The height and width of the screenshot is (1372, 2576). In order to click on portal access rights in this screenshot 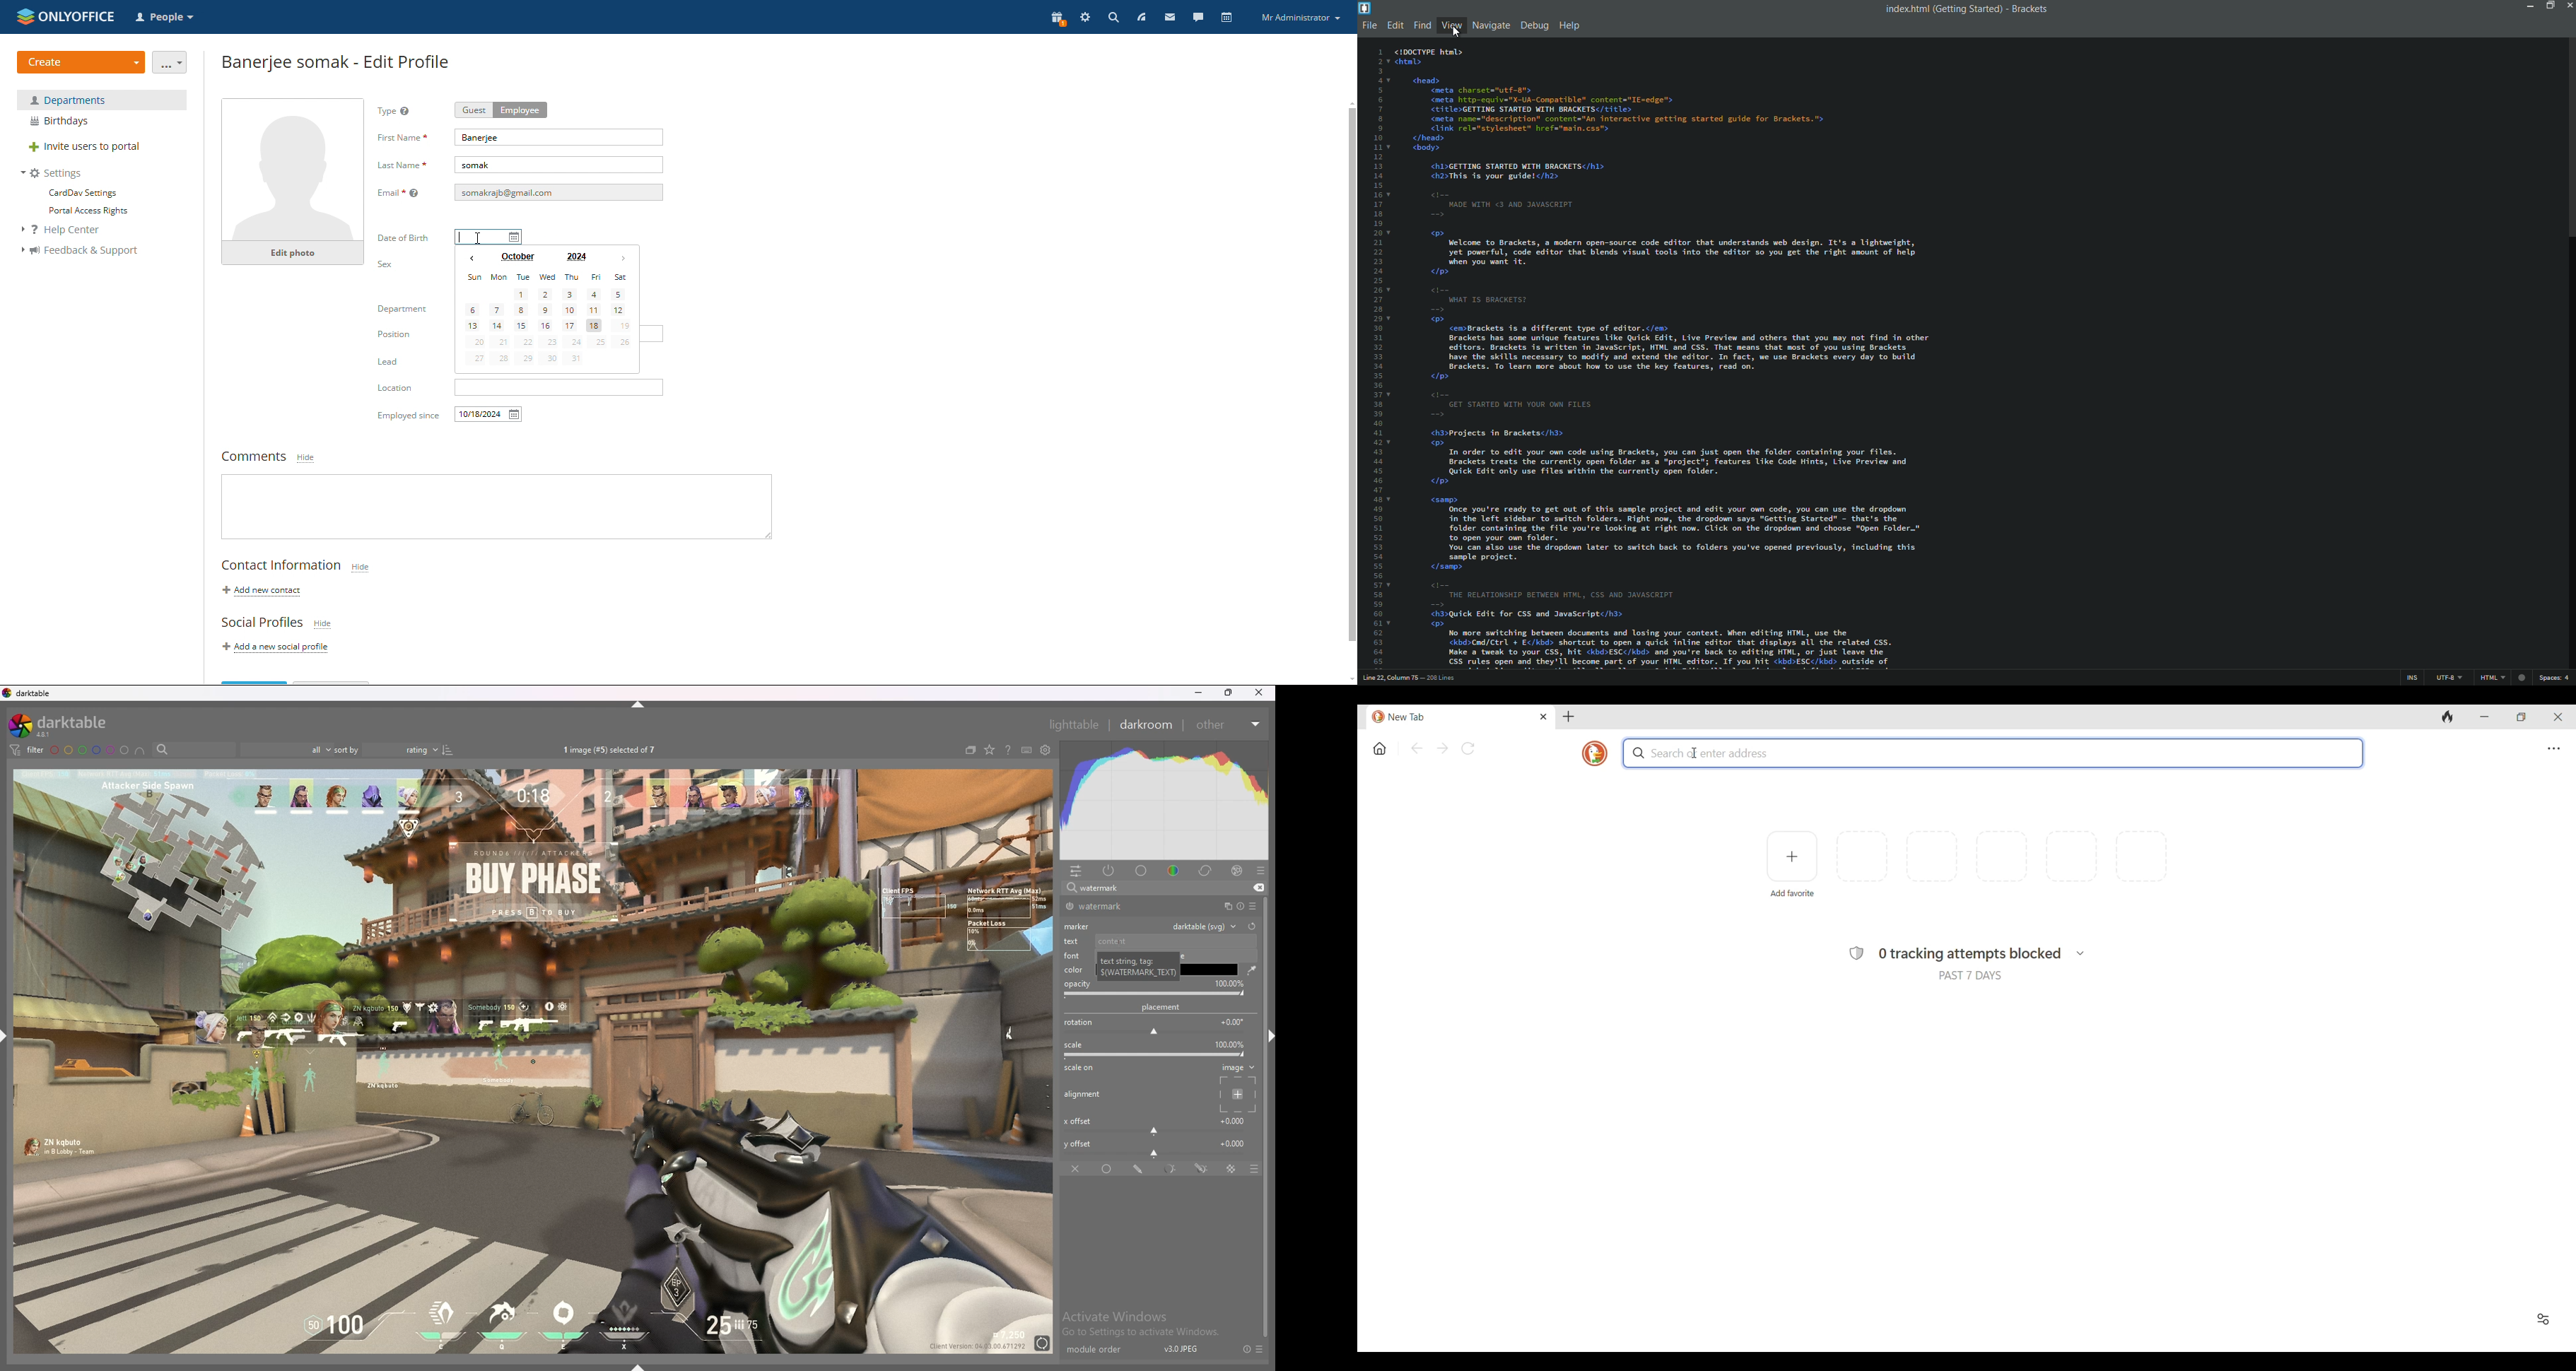, I will do `click(83, 211)`.